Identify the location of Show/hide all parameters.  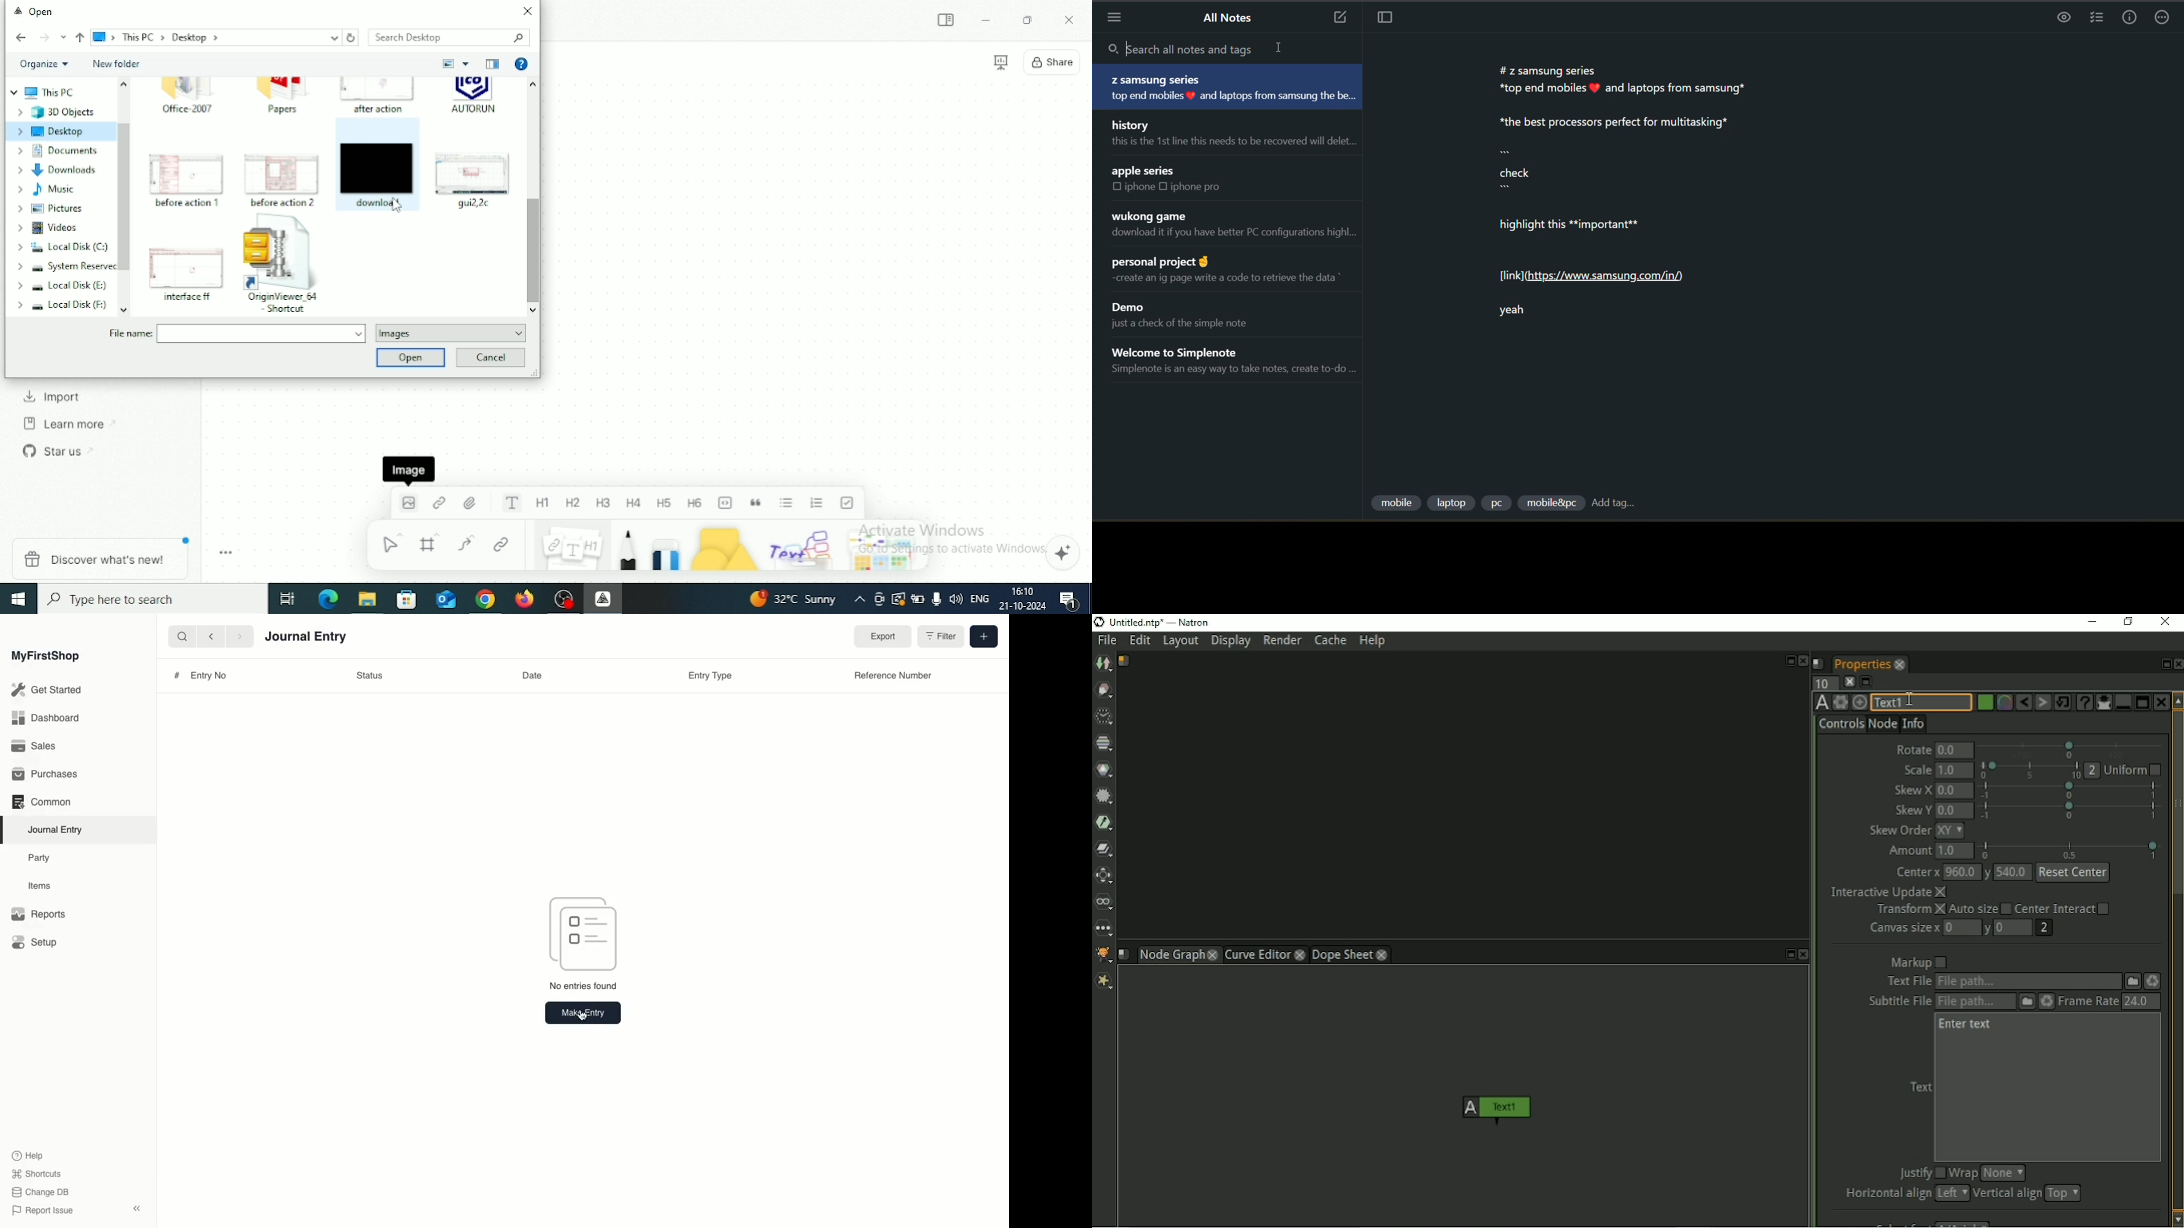
(2103, 702).